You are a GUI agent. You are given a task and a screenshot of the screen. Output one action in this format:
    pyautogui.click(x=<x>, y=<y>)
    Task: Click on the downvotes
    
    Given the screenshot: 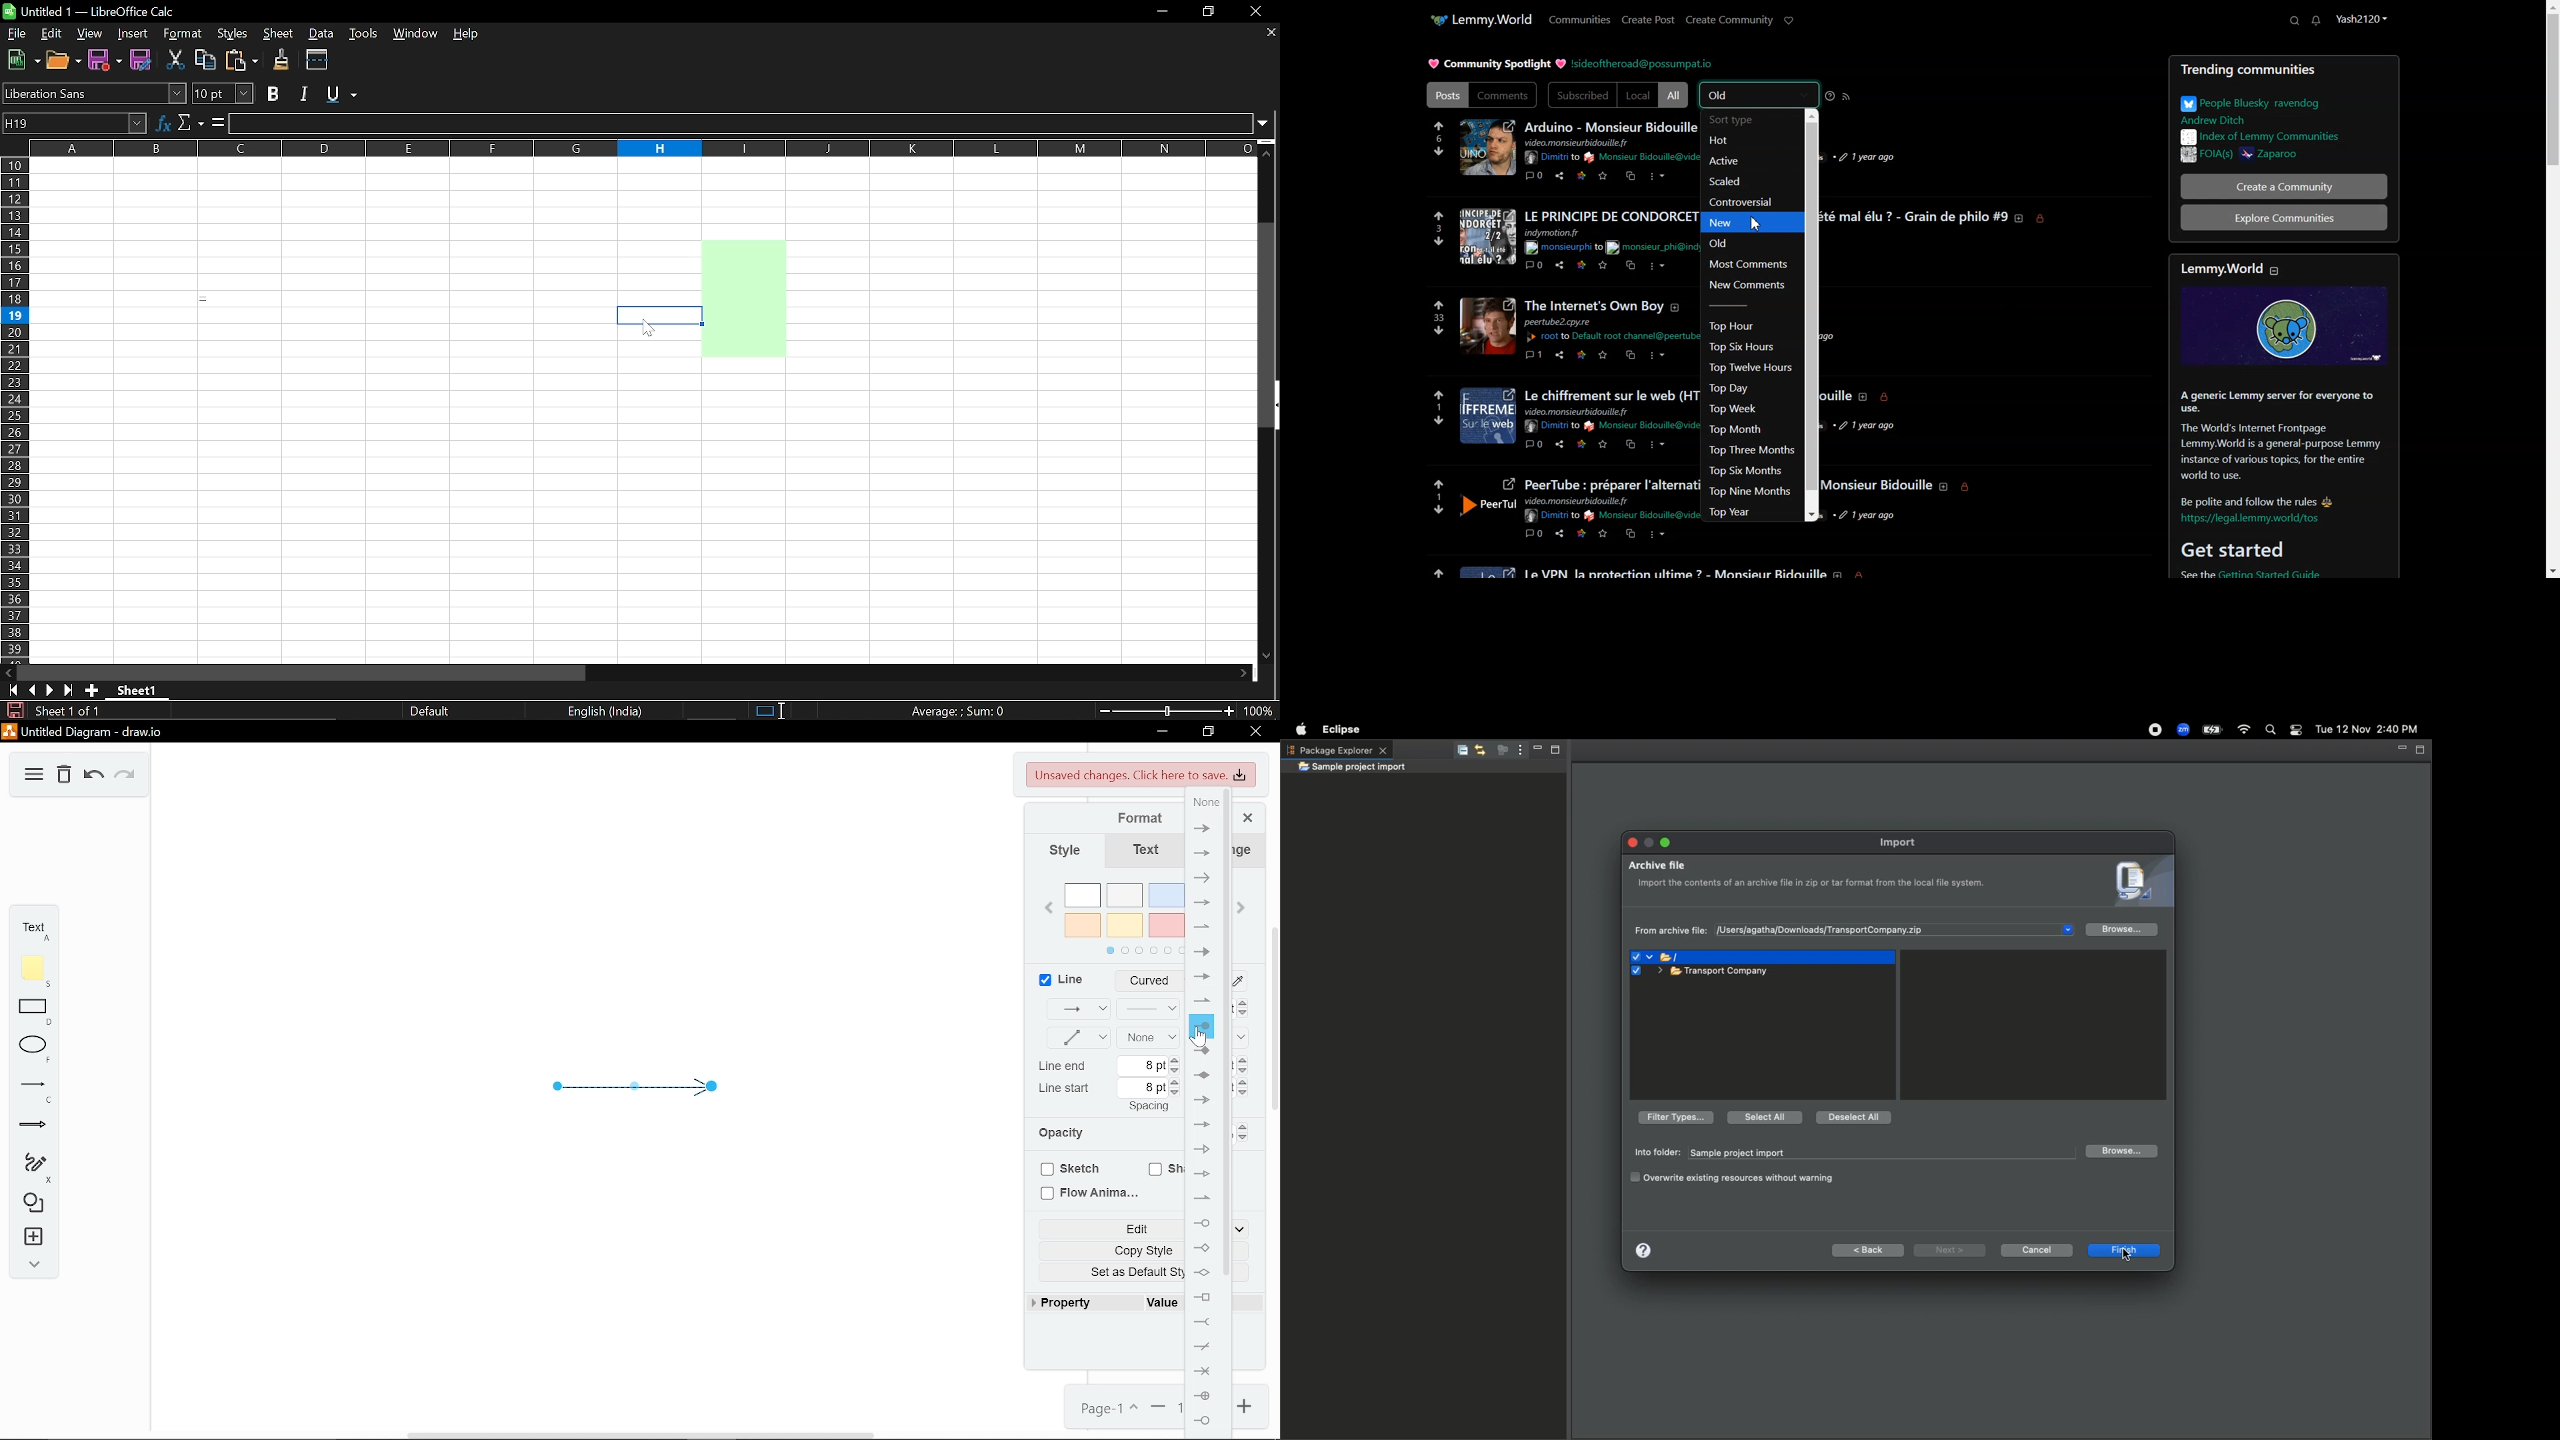 What is the action you would take?
    pyautogui.click(x=1440, y=422)
    